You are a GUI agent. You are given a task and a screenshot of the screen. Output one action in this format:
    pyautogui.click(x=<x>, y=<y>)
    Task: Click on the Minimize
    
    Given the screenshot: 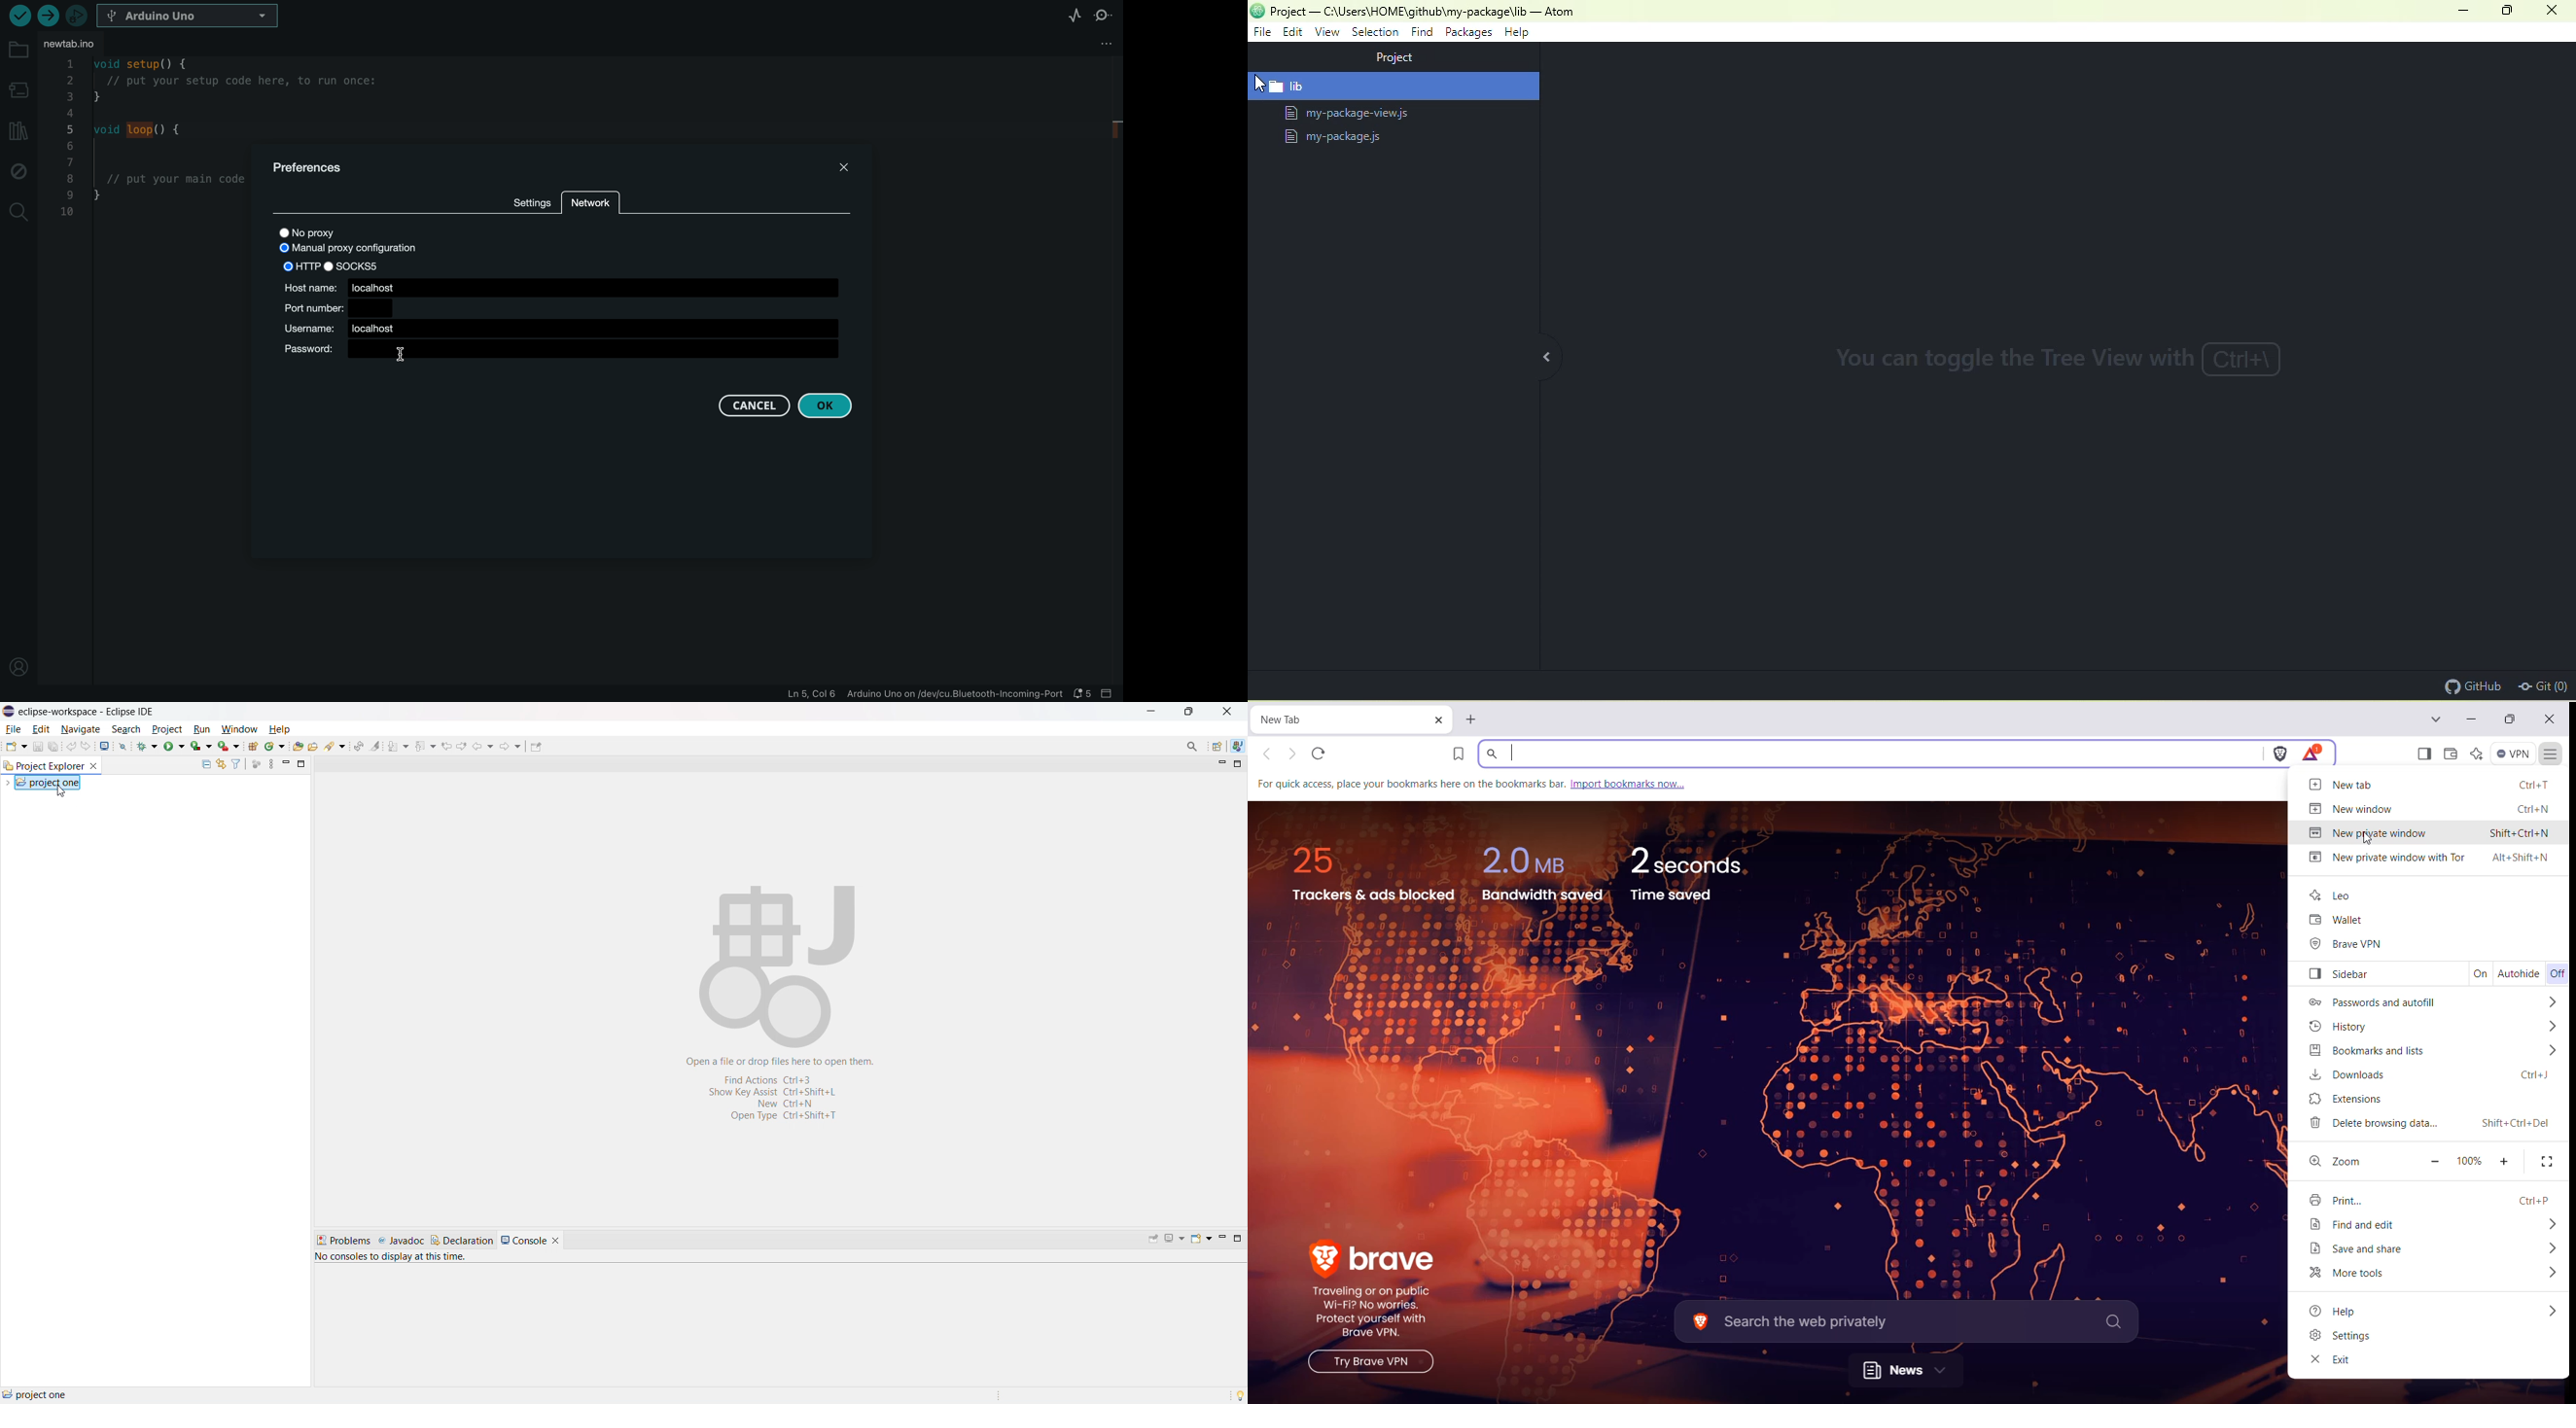 What is the action you would take?
    pyautogui.click(x=2472, y=719)
    